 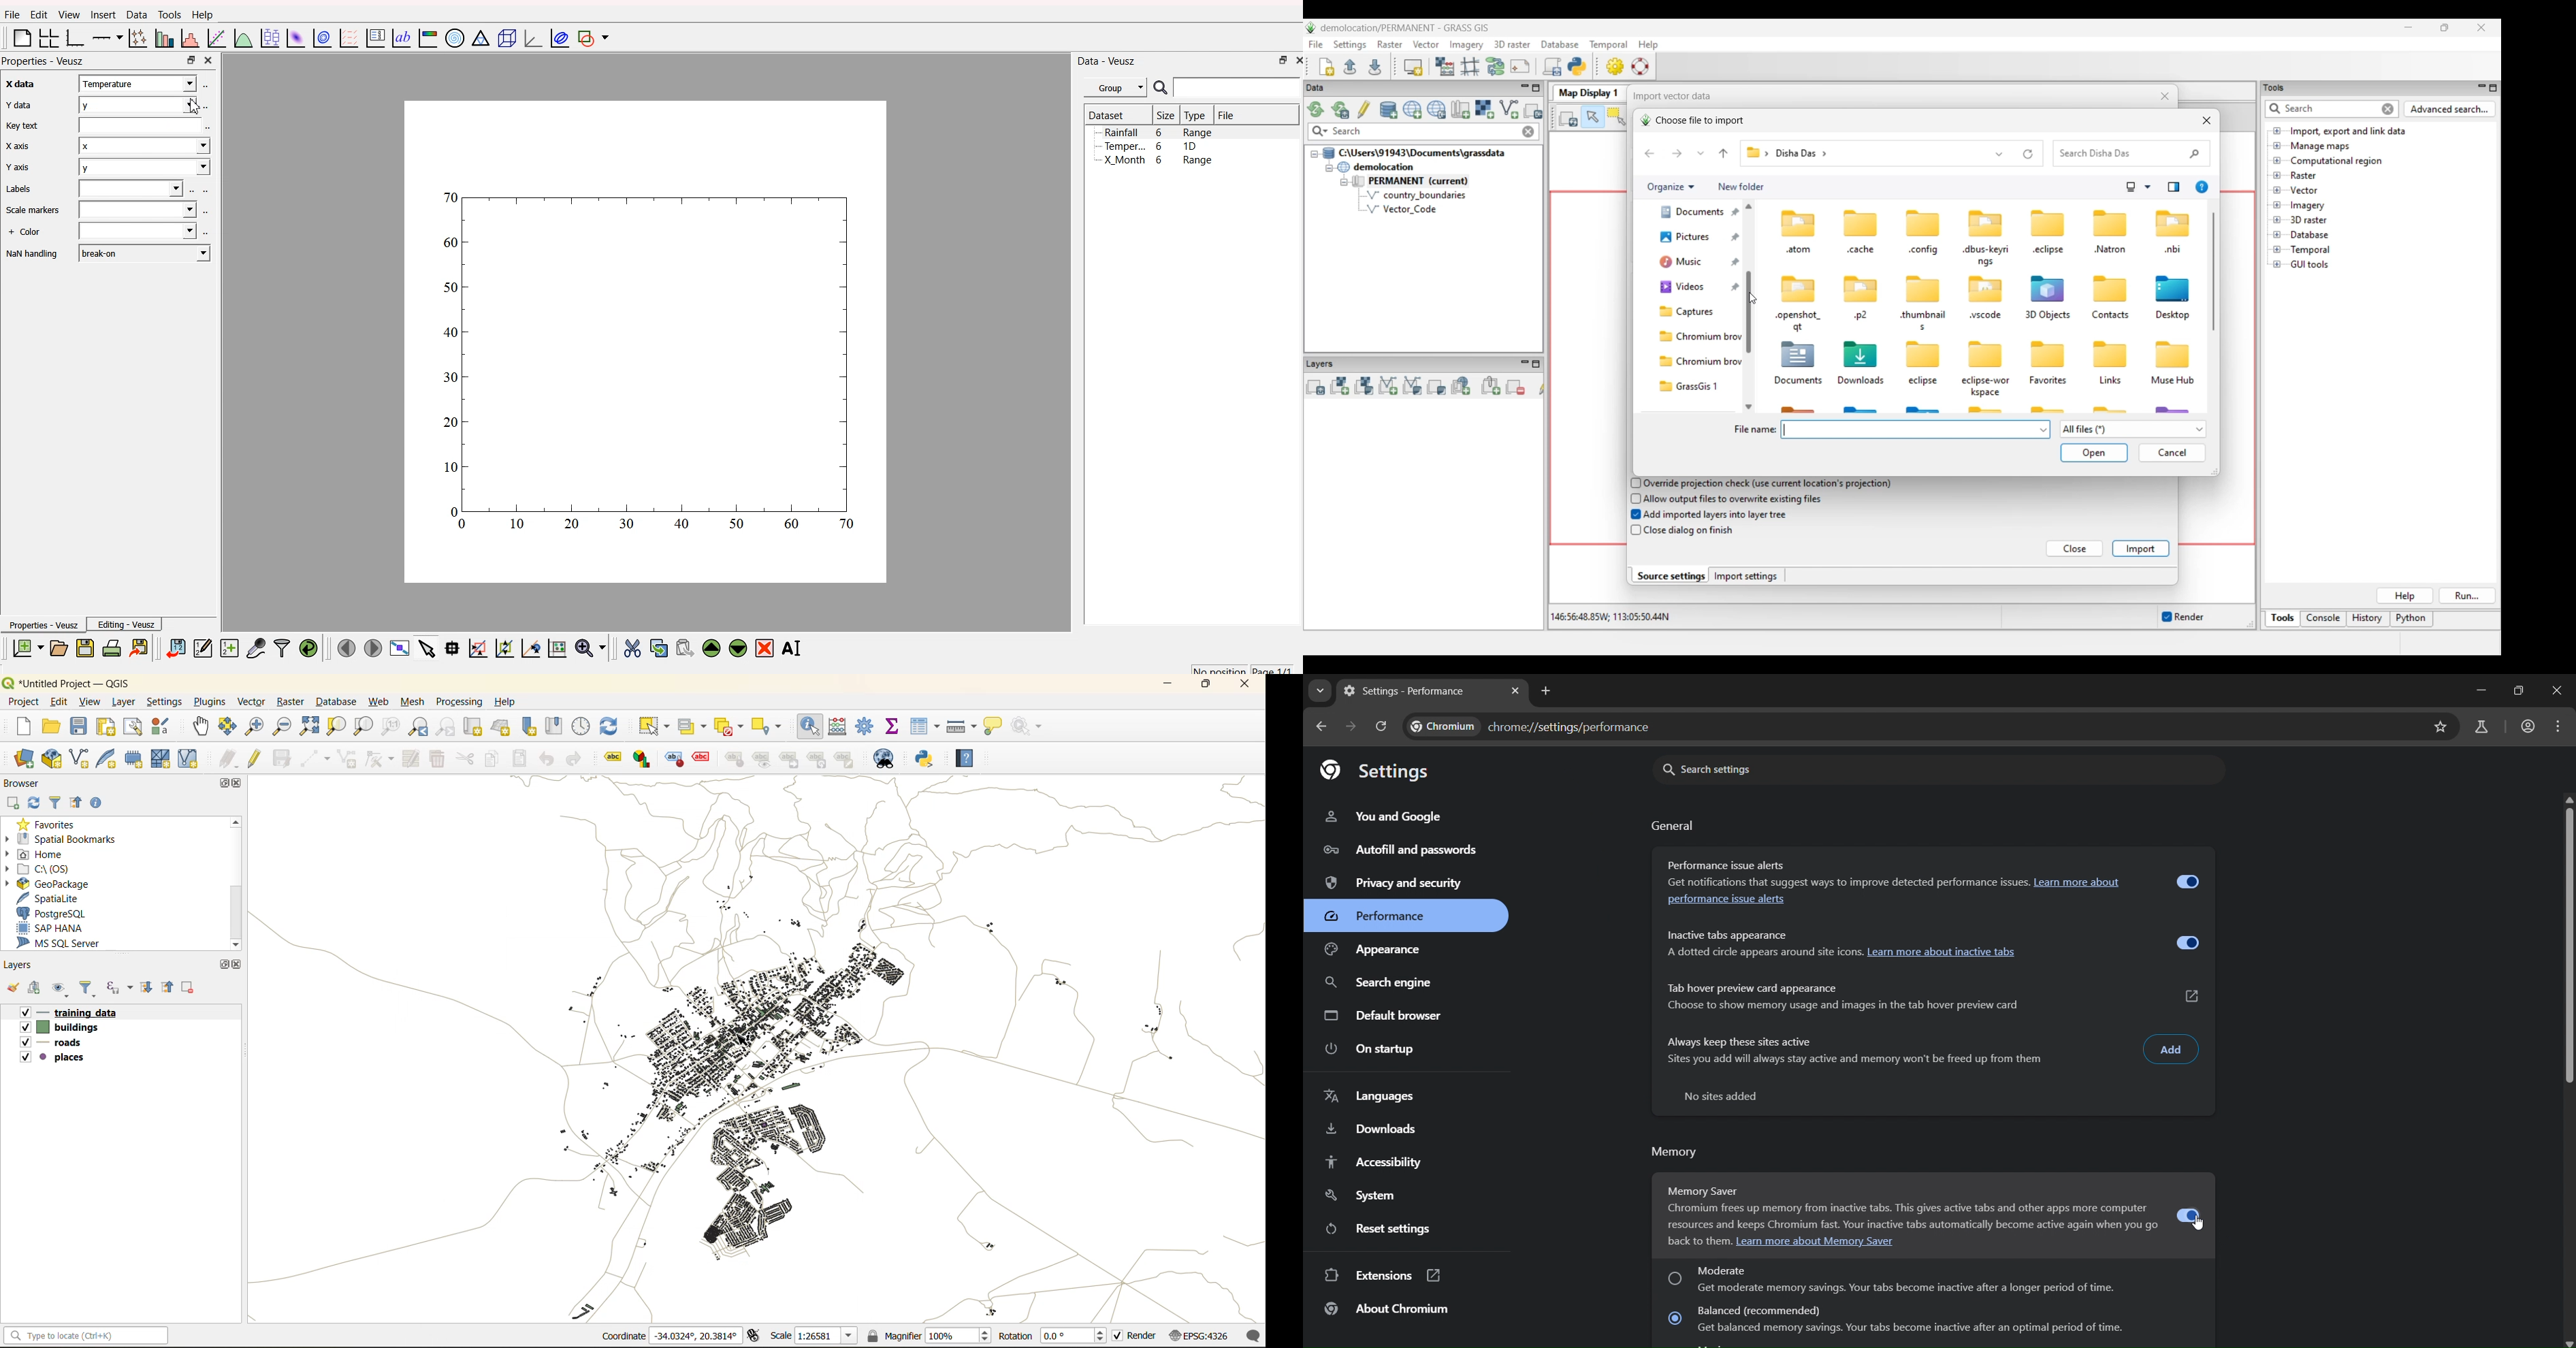 What do you see at coordinates (1385, 728) in the screenshot?
I see `reload` at bounding box center [1385, 728].